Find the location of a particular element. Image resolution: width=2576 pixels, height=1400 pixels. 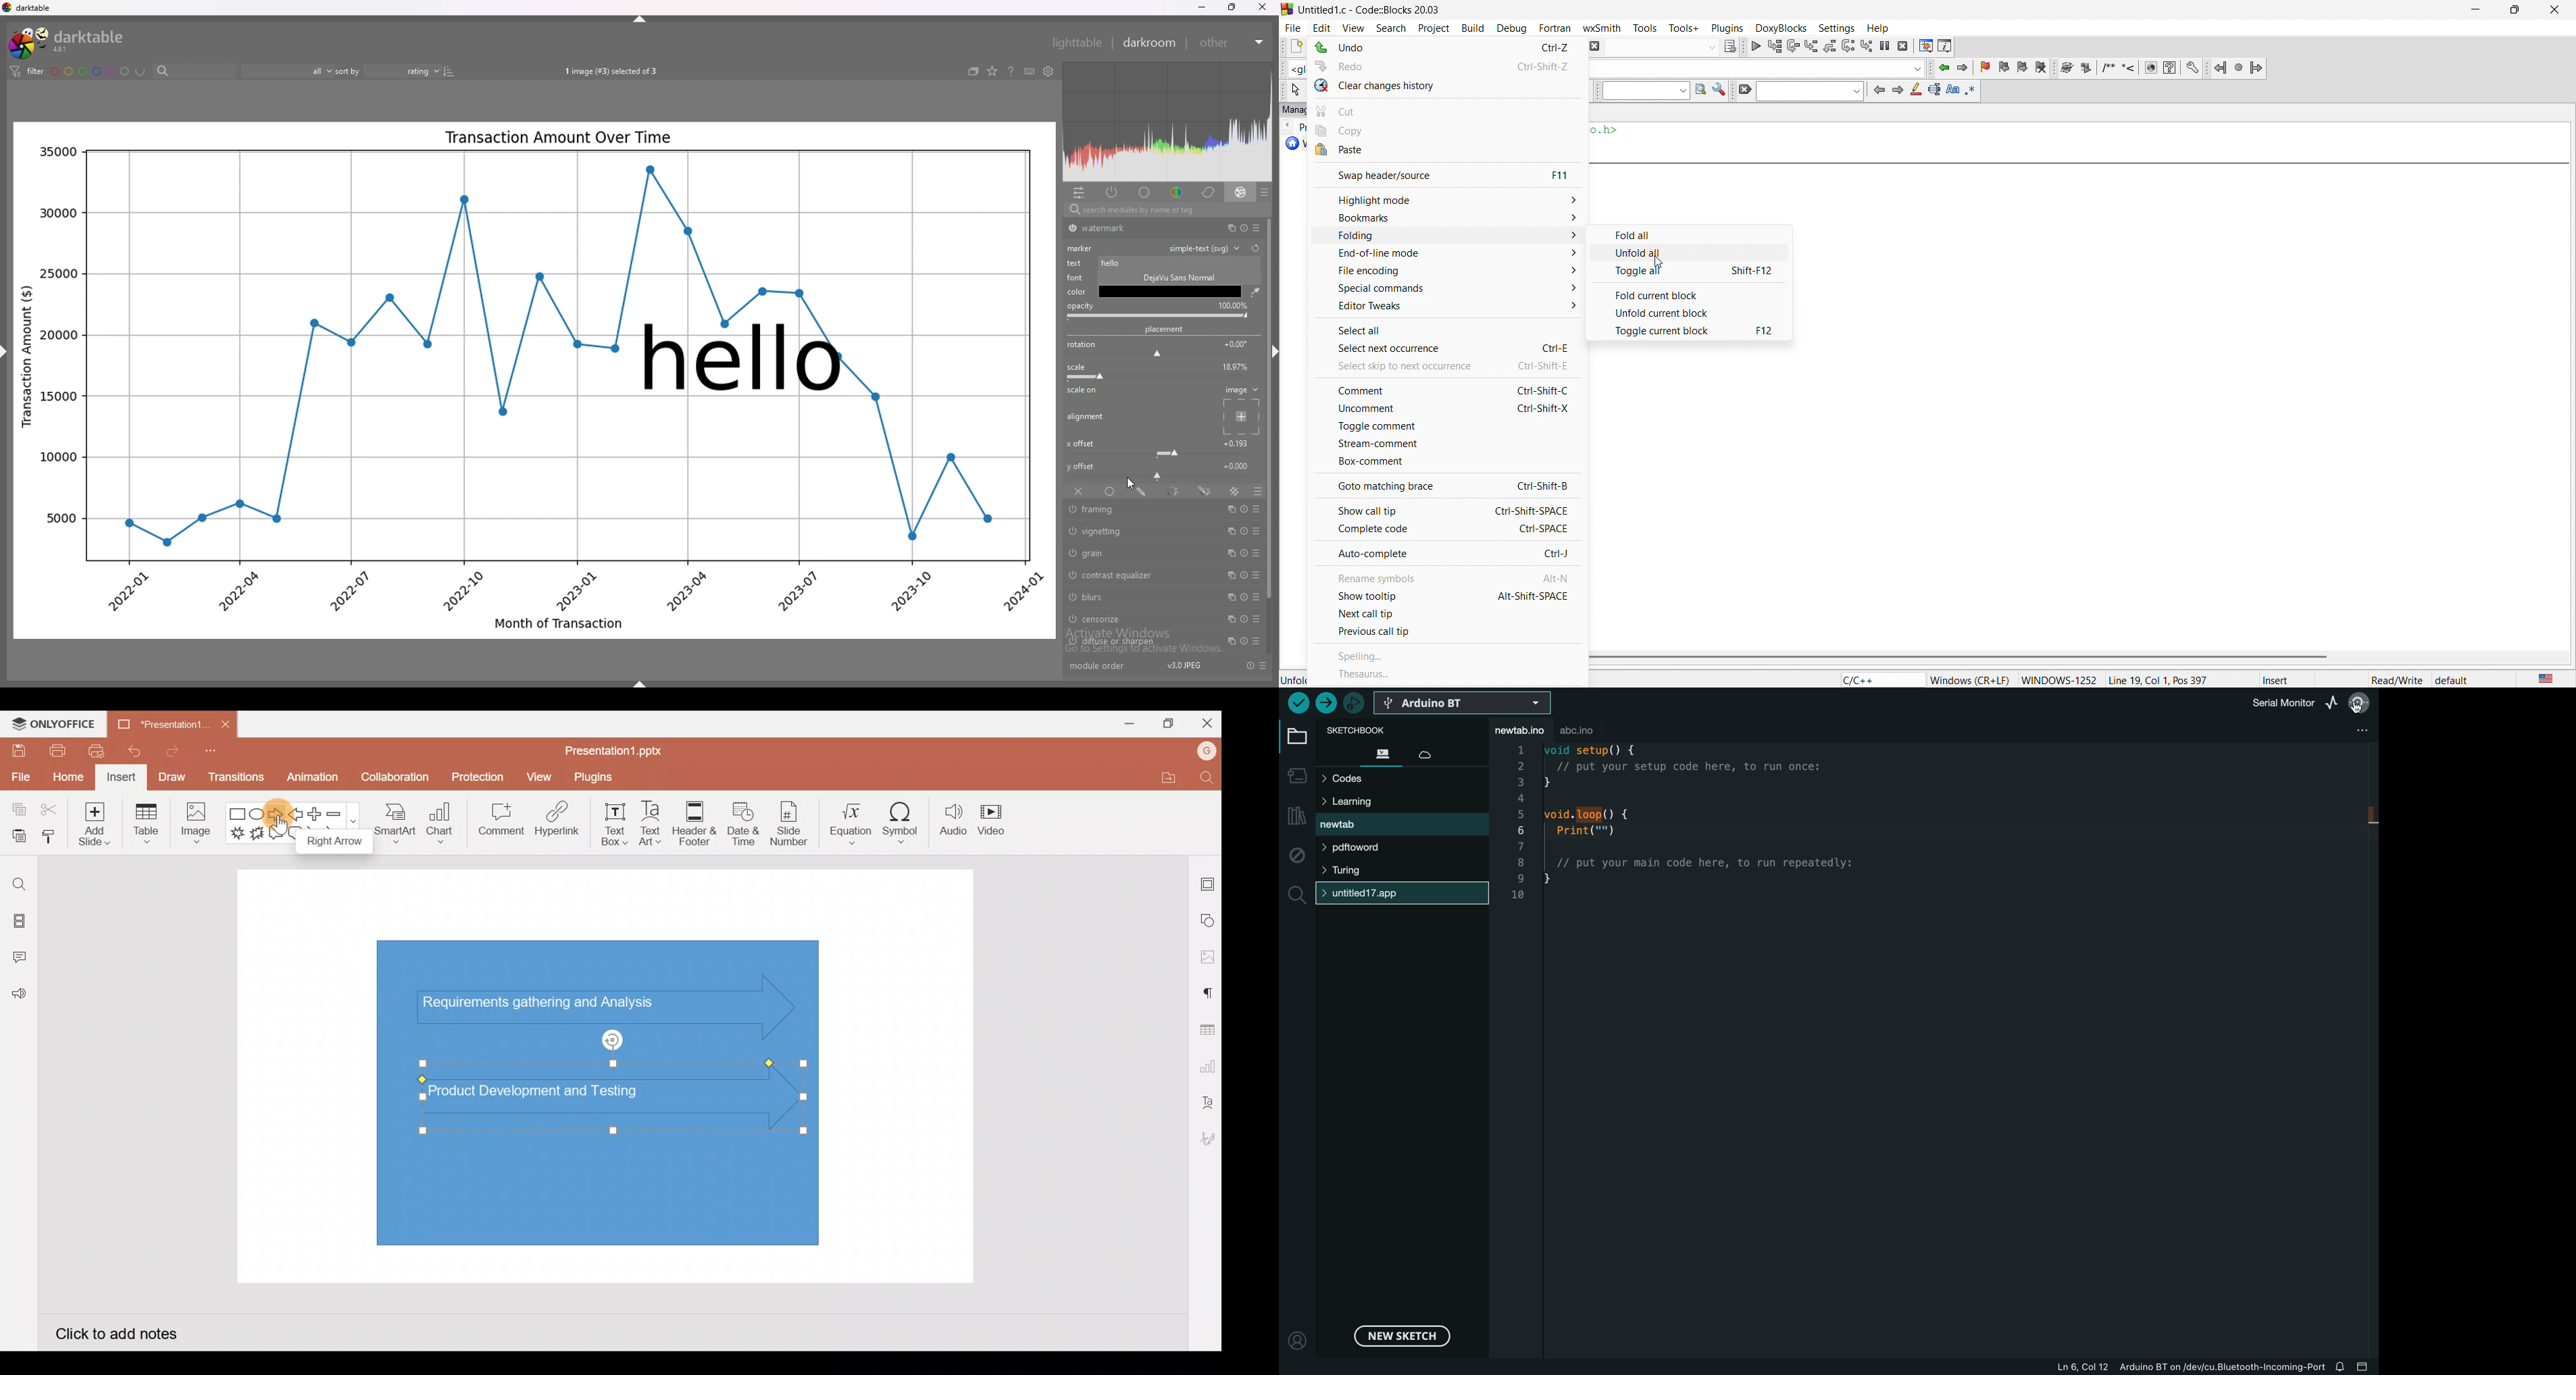

sketchbook is located at coordinates (1362, 731).